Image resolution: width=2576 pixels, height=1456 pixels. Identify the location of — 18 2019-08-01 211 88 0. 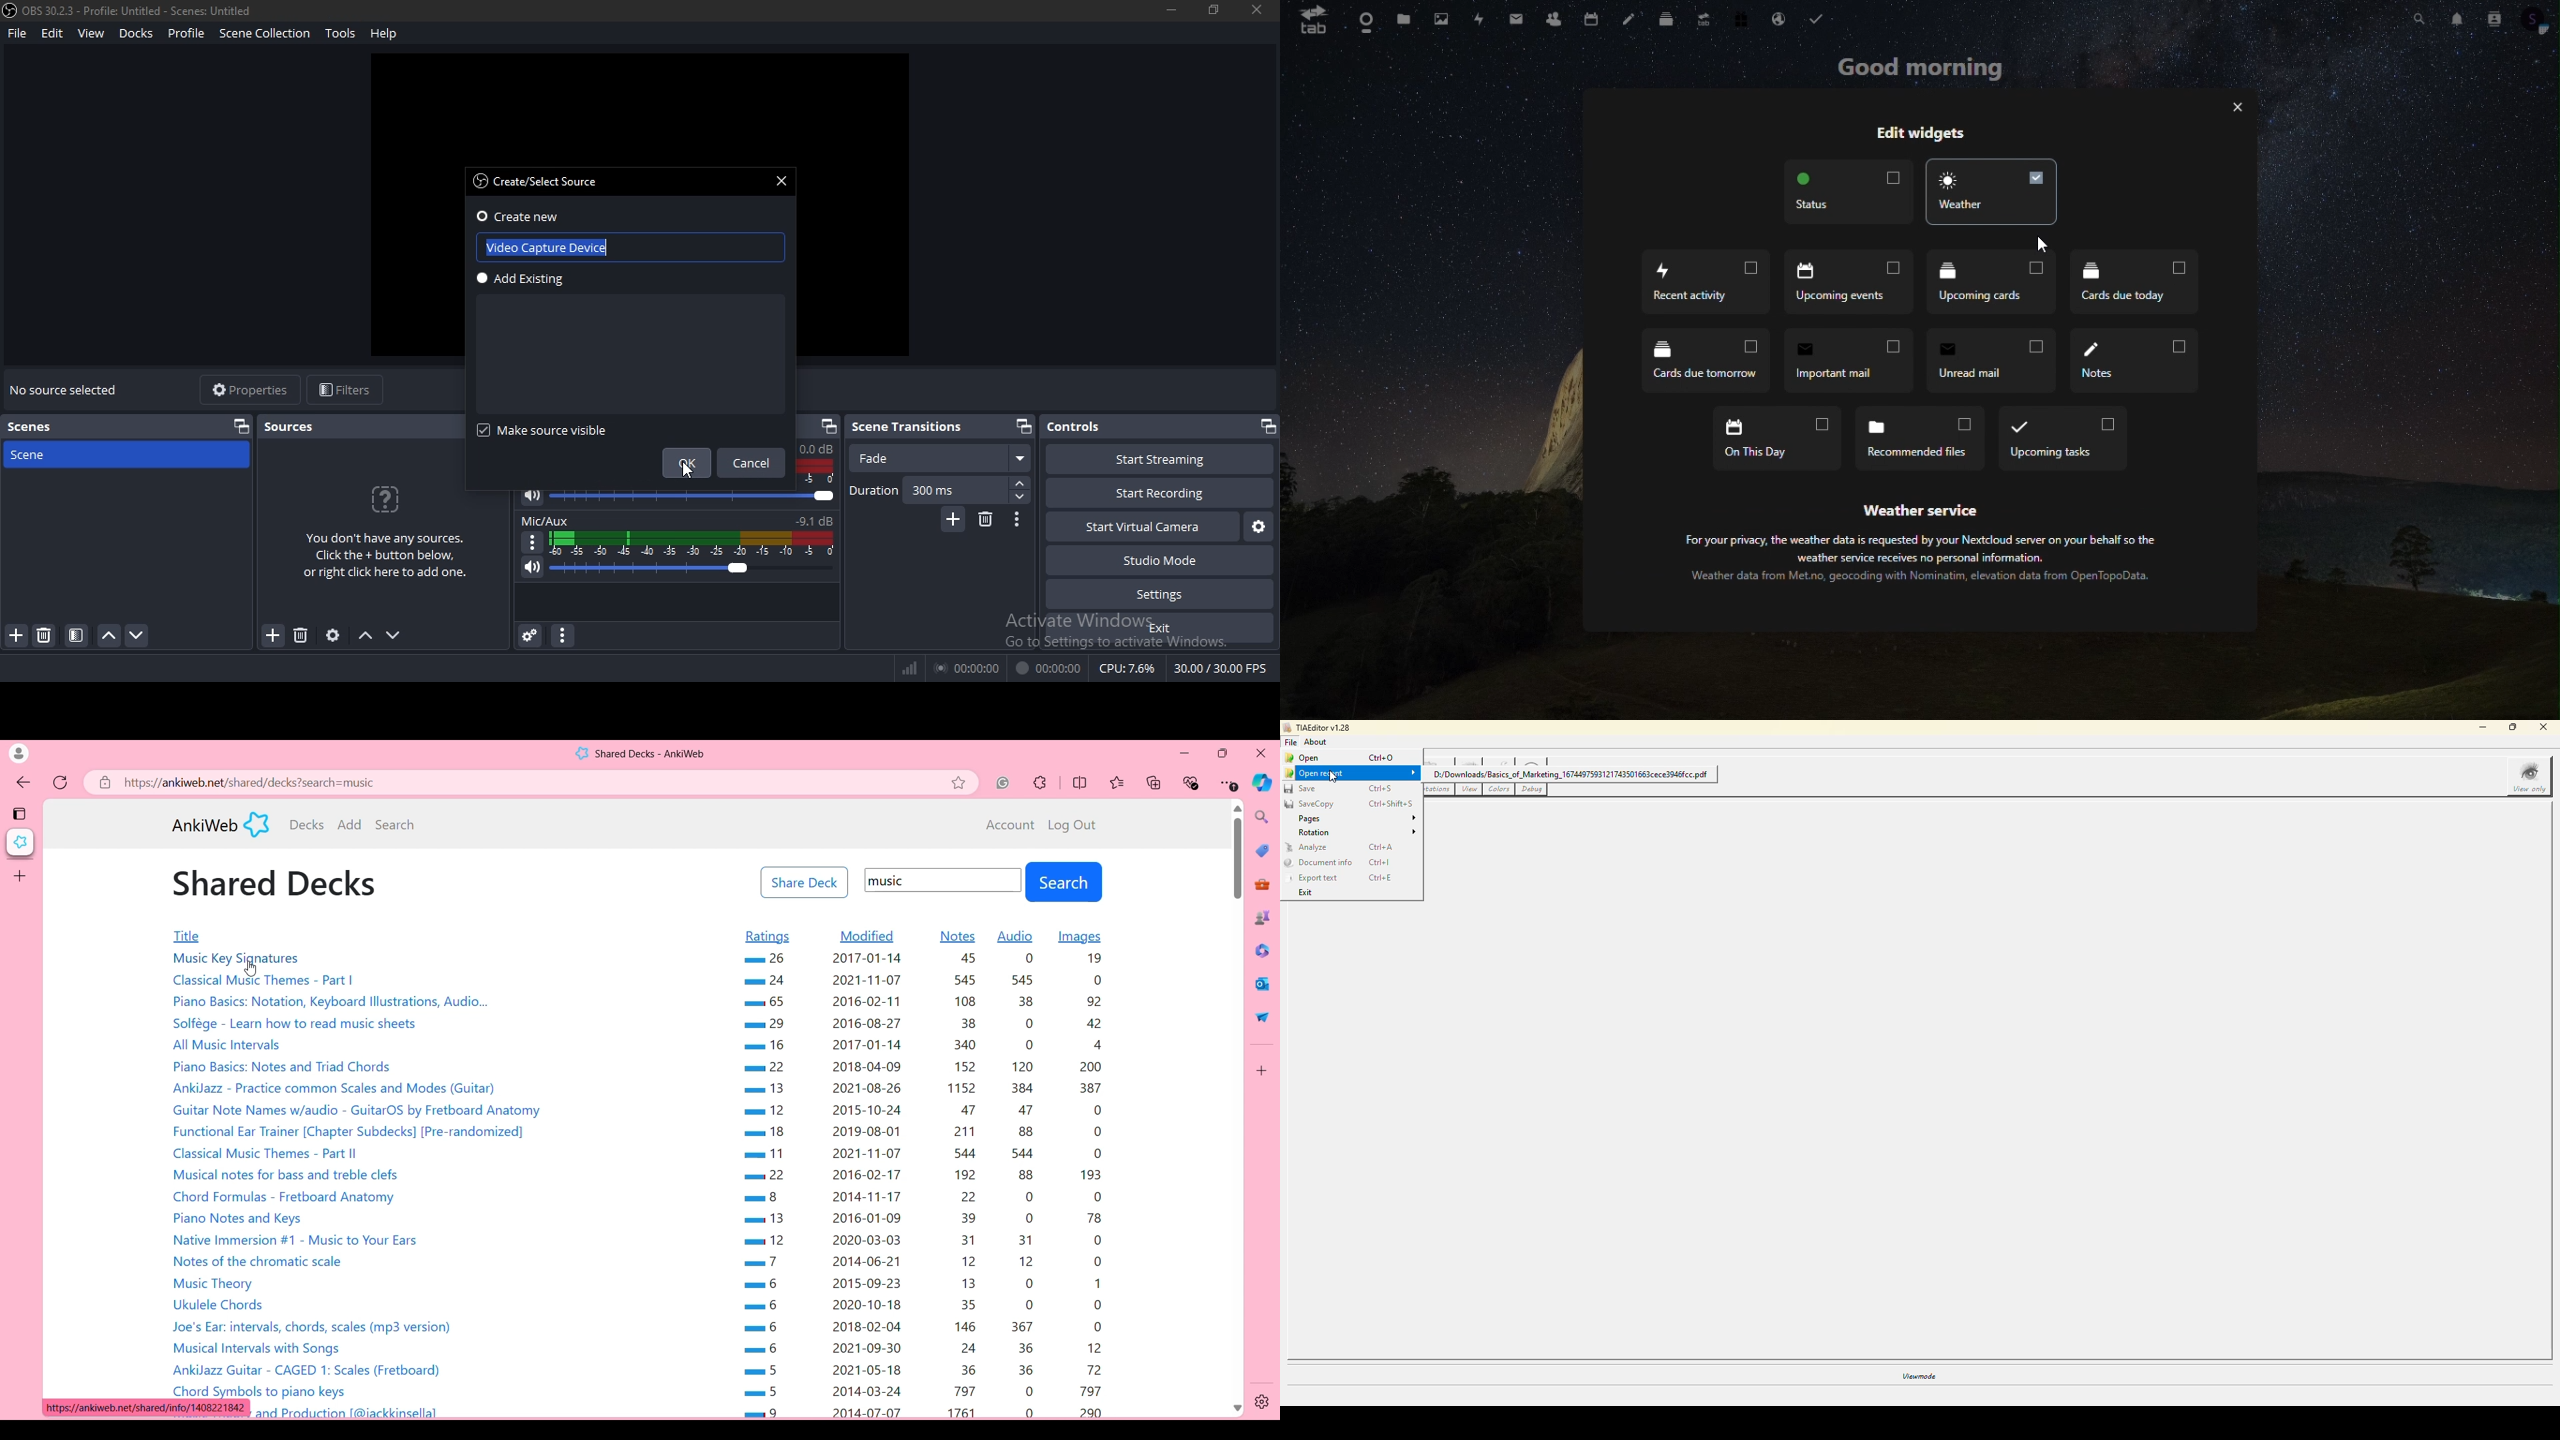
(919, 1131).